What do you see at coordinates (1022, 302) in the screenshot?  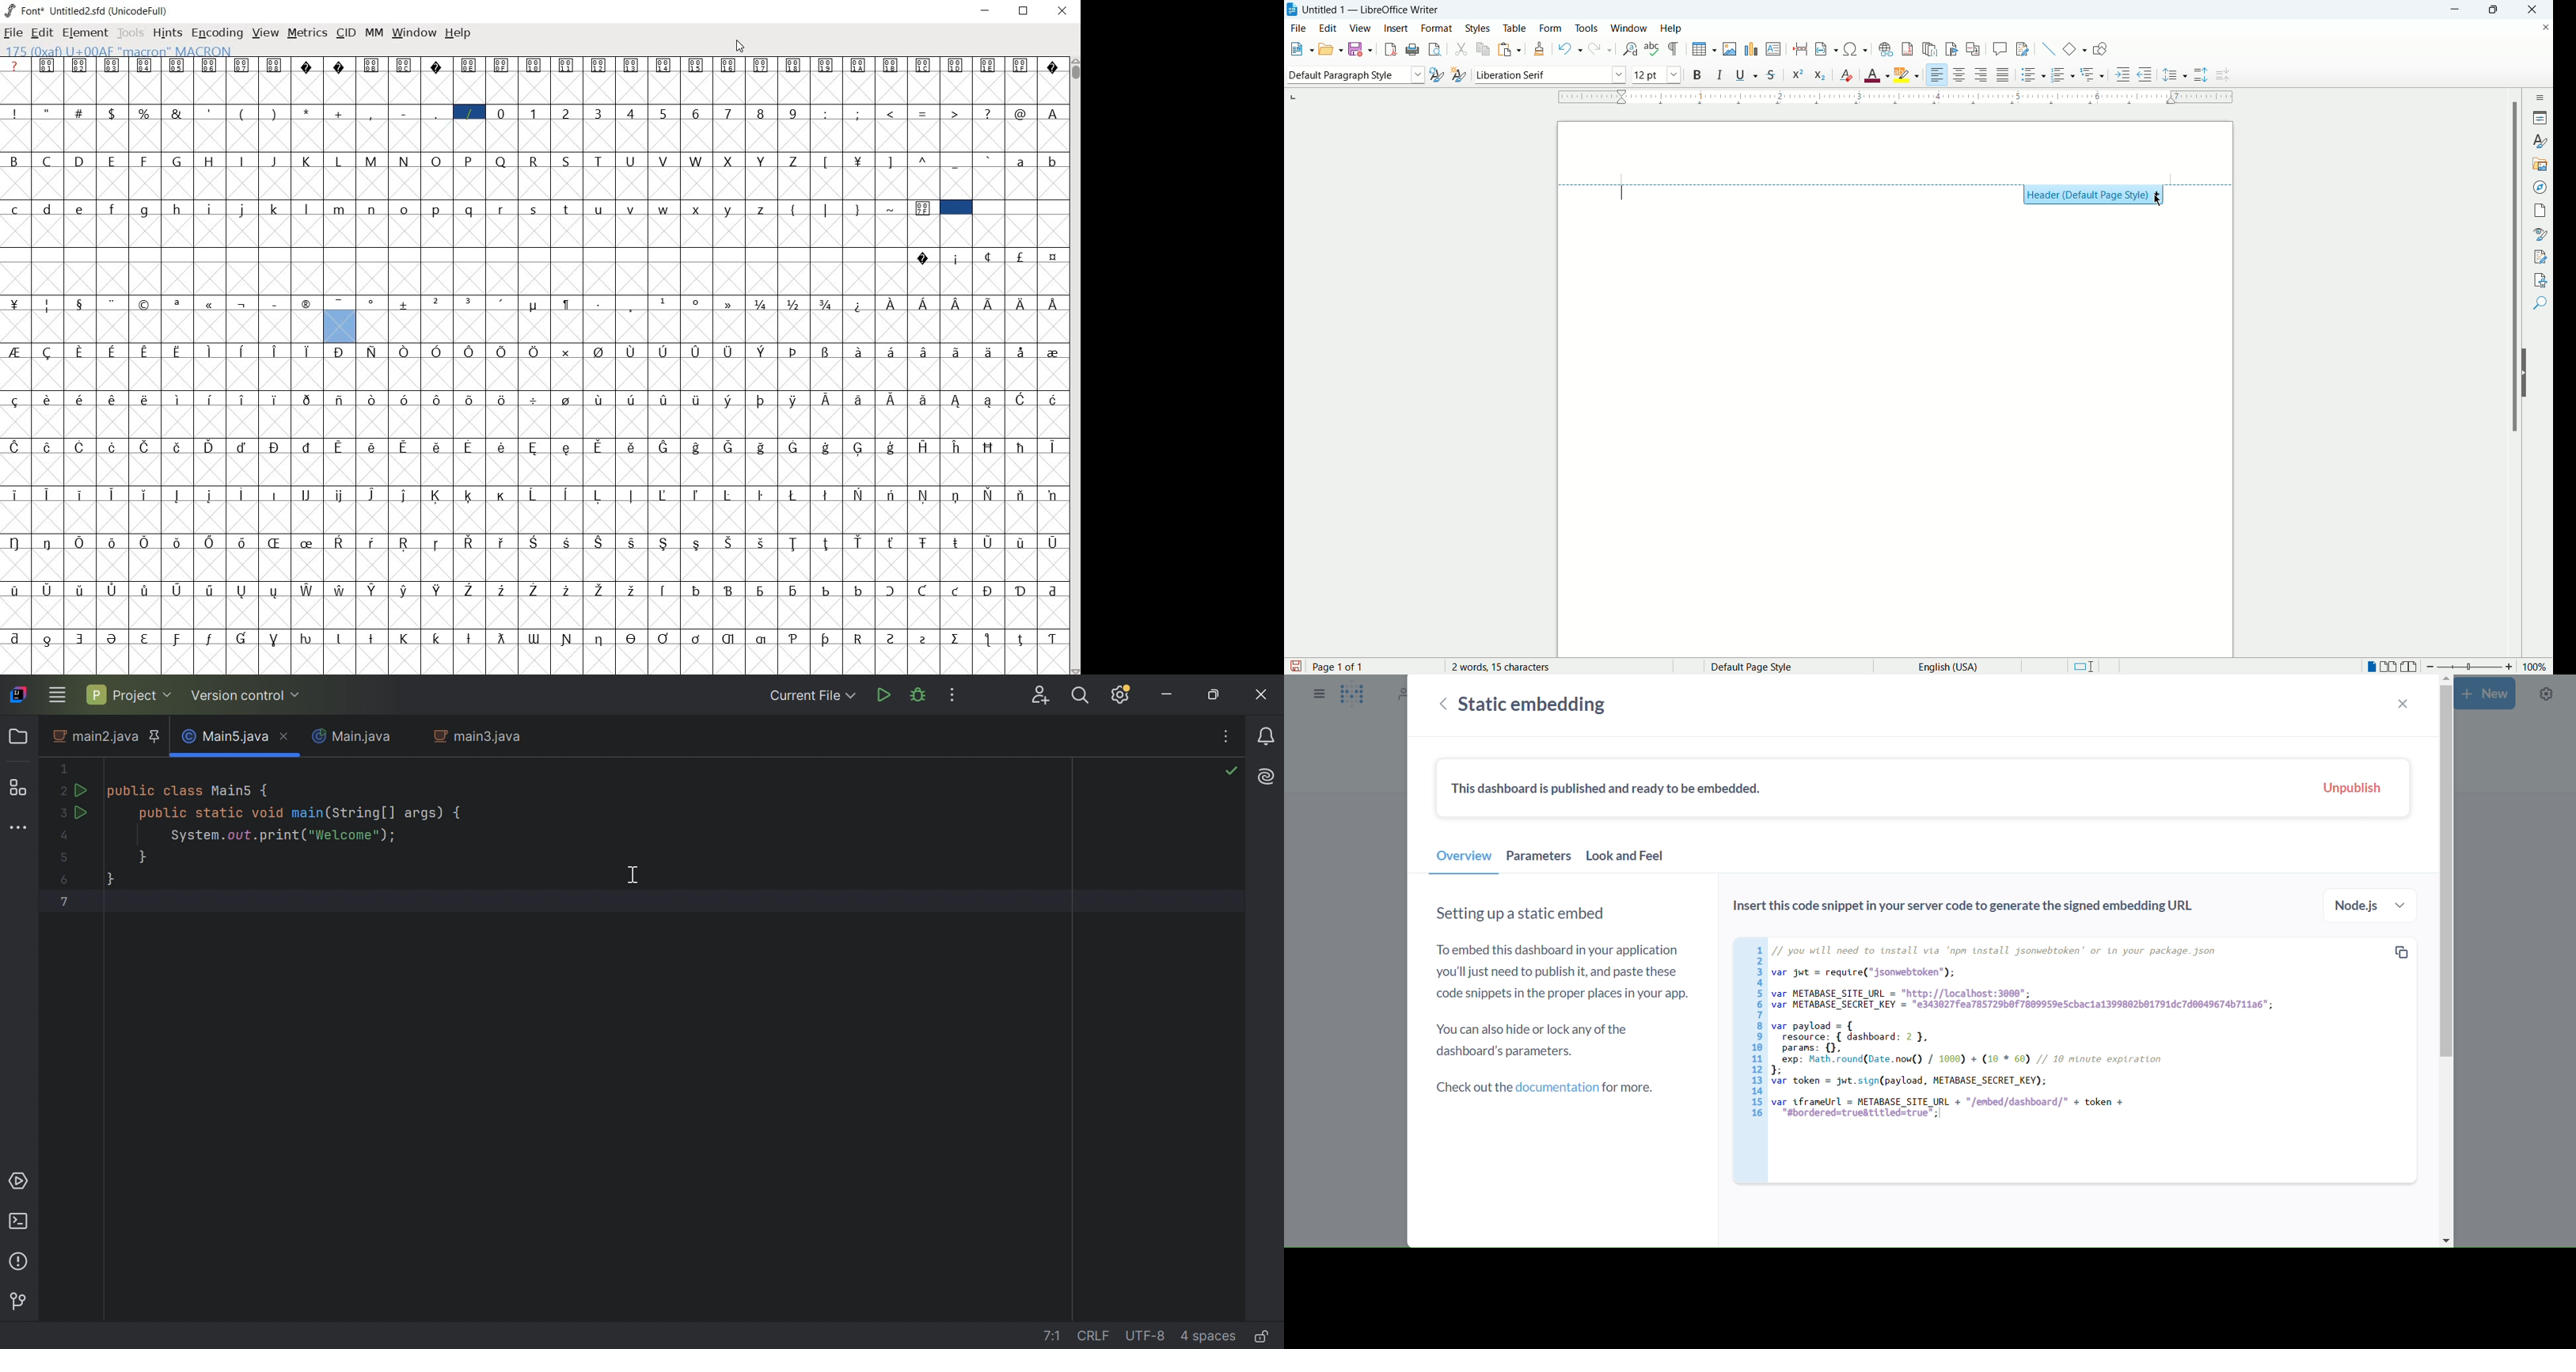 I see `Symbol` at bounding box center [1022, 302].